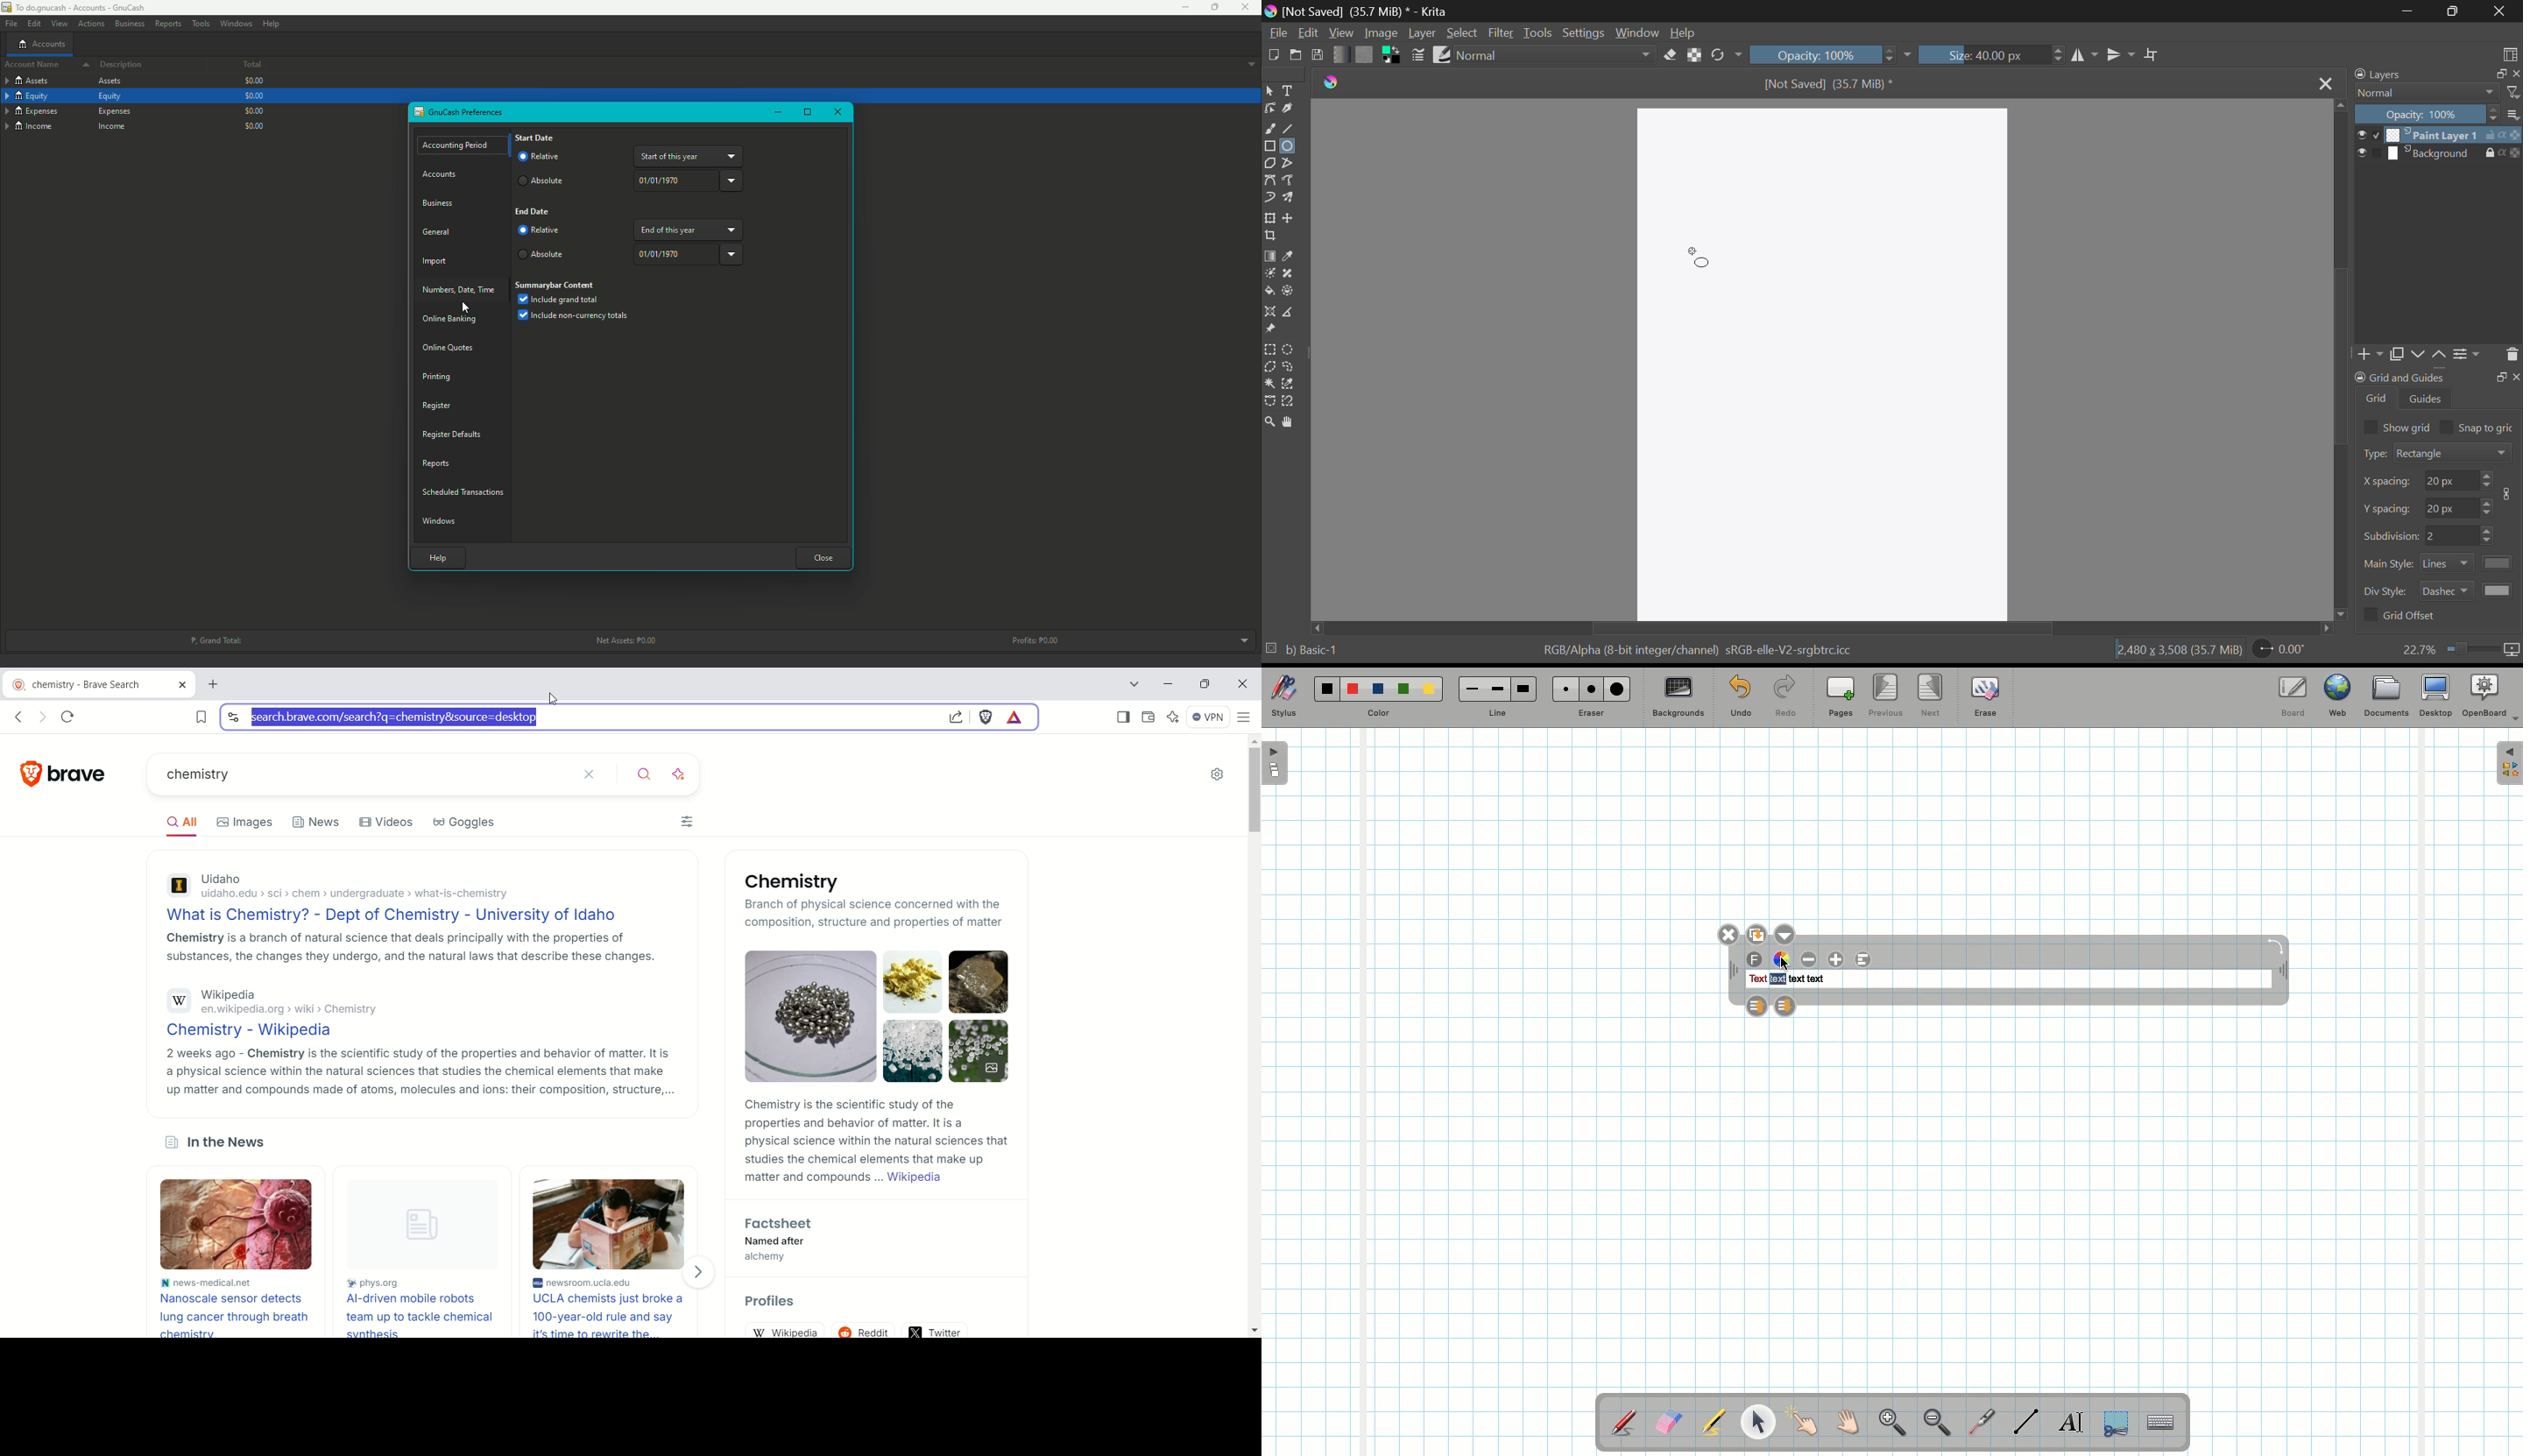 Image resolution: width=2548 pixels, height=1456 pixels. What do you see at coordinates (2511, 357) in the screenshot?
I see `Delete Layer` at bounding box center [2511, 357].